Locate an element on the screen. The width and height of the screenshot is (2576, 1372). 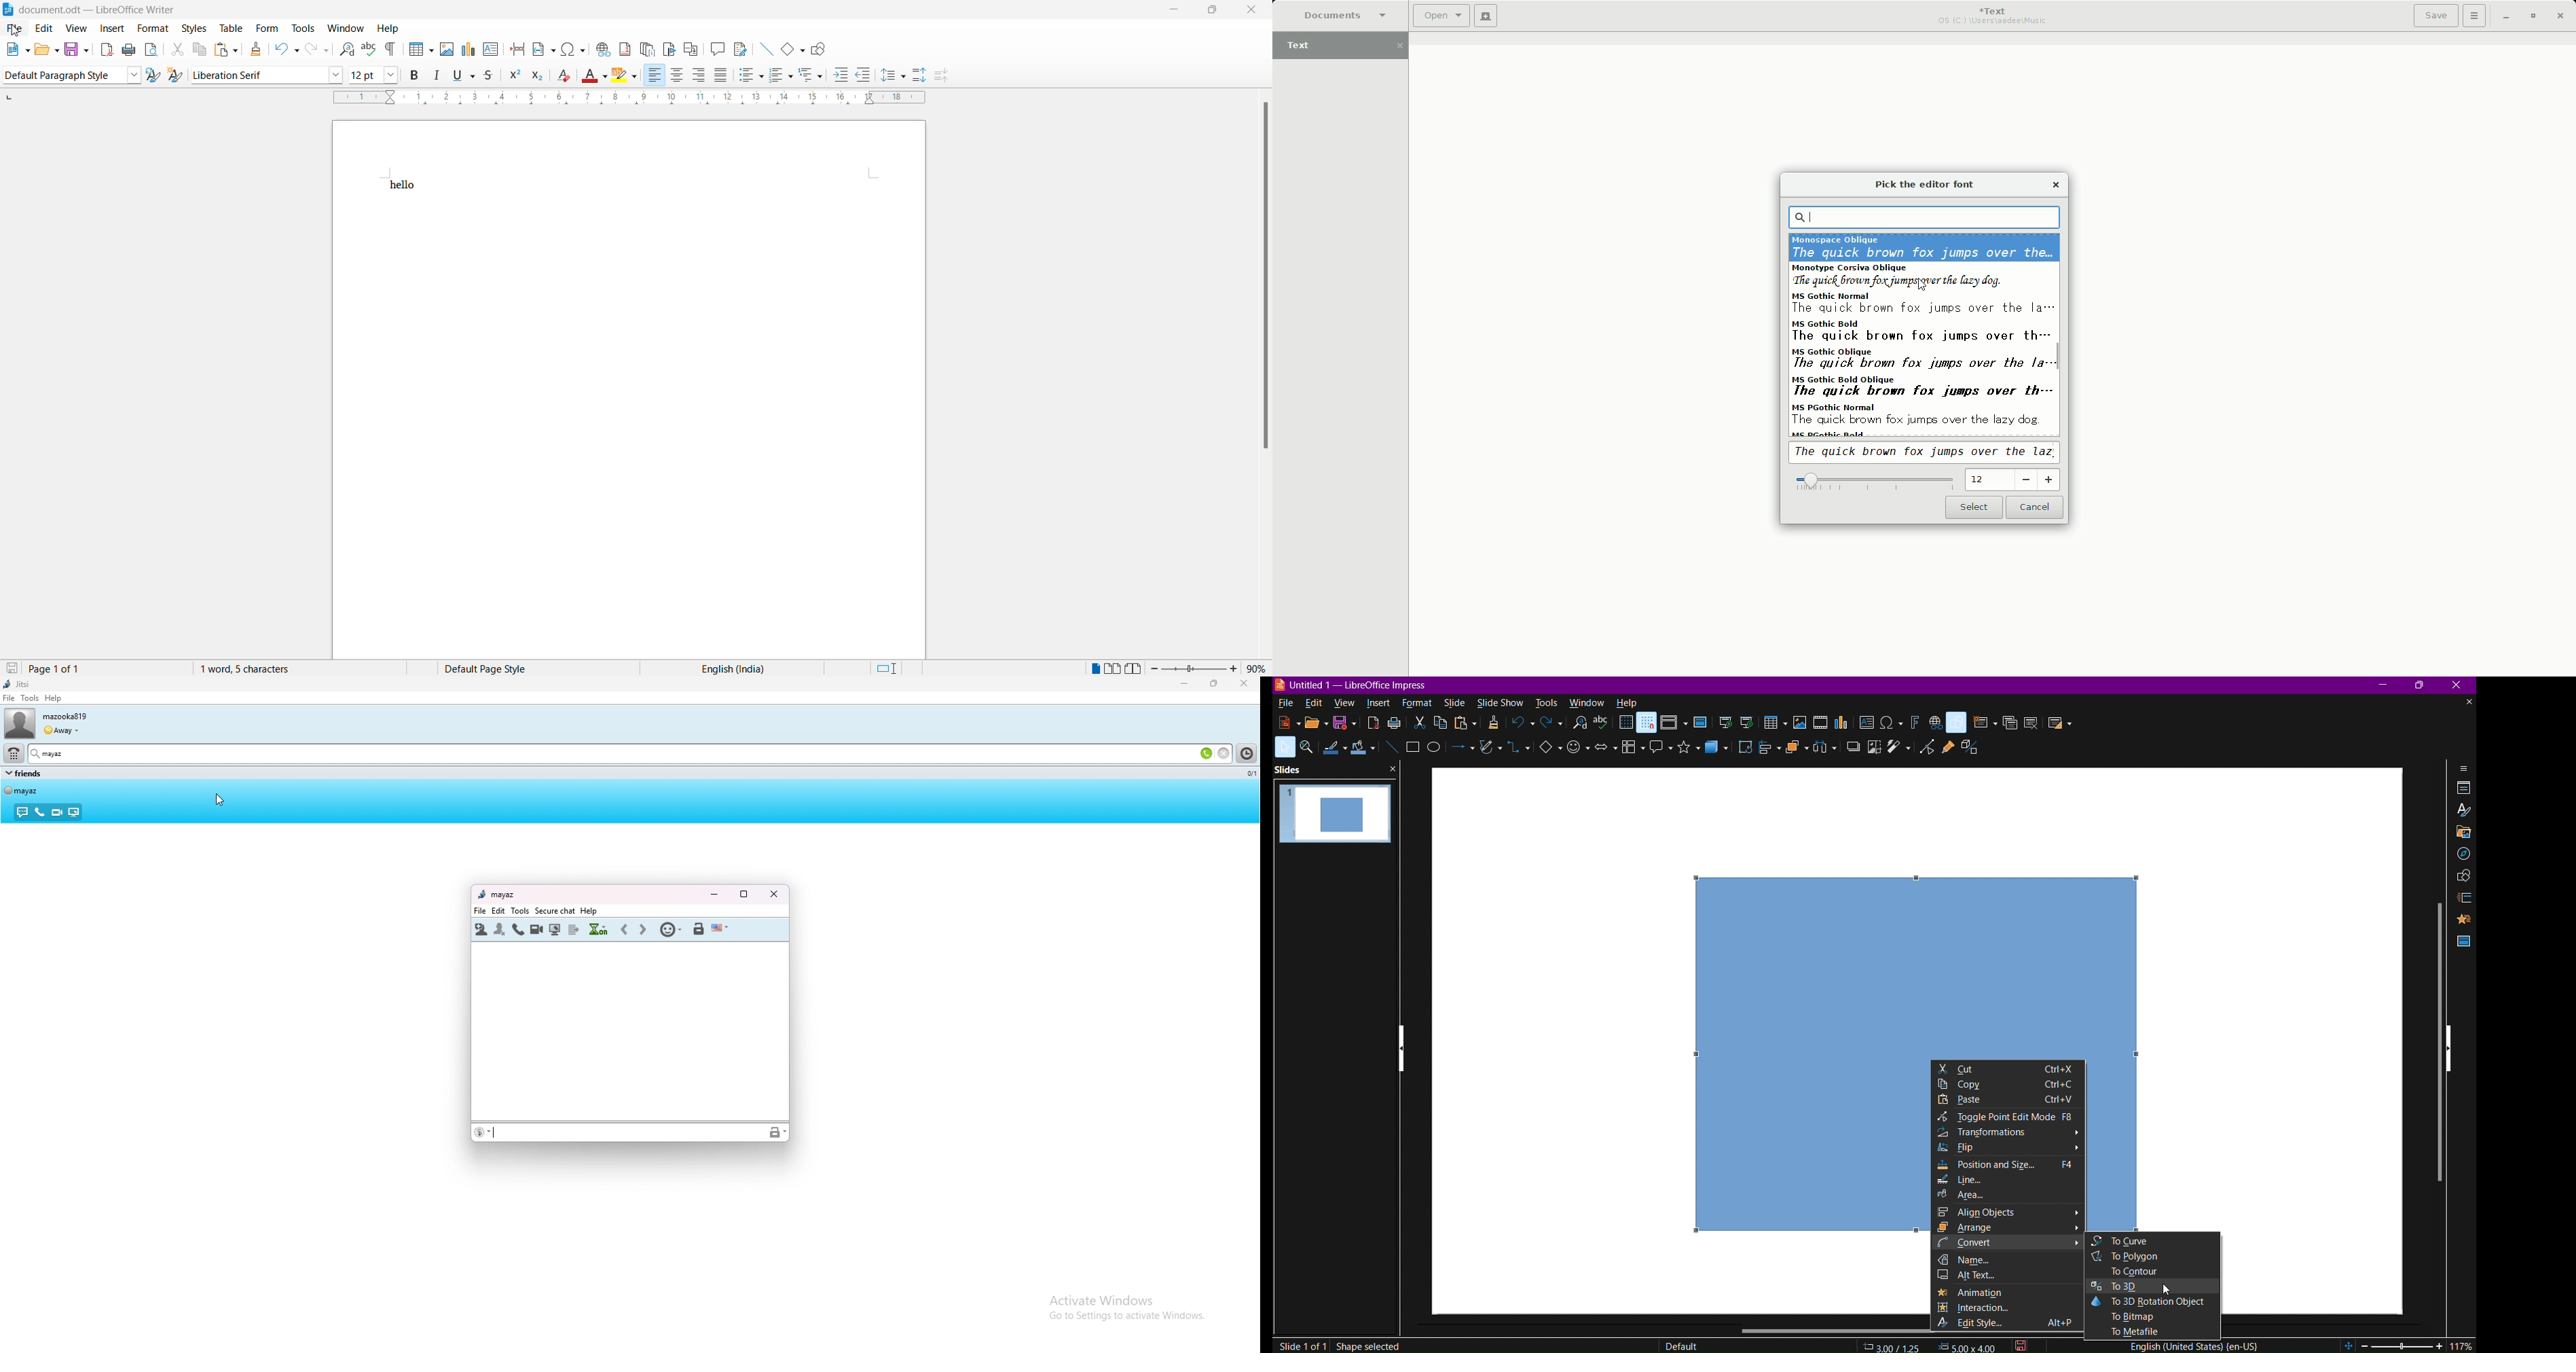
Align Centre is located at coordinates (677, 76).